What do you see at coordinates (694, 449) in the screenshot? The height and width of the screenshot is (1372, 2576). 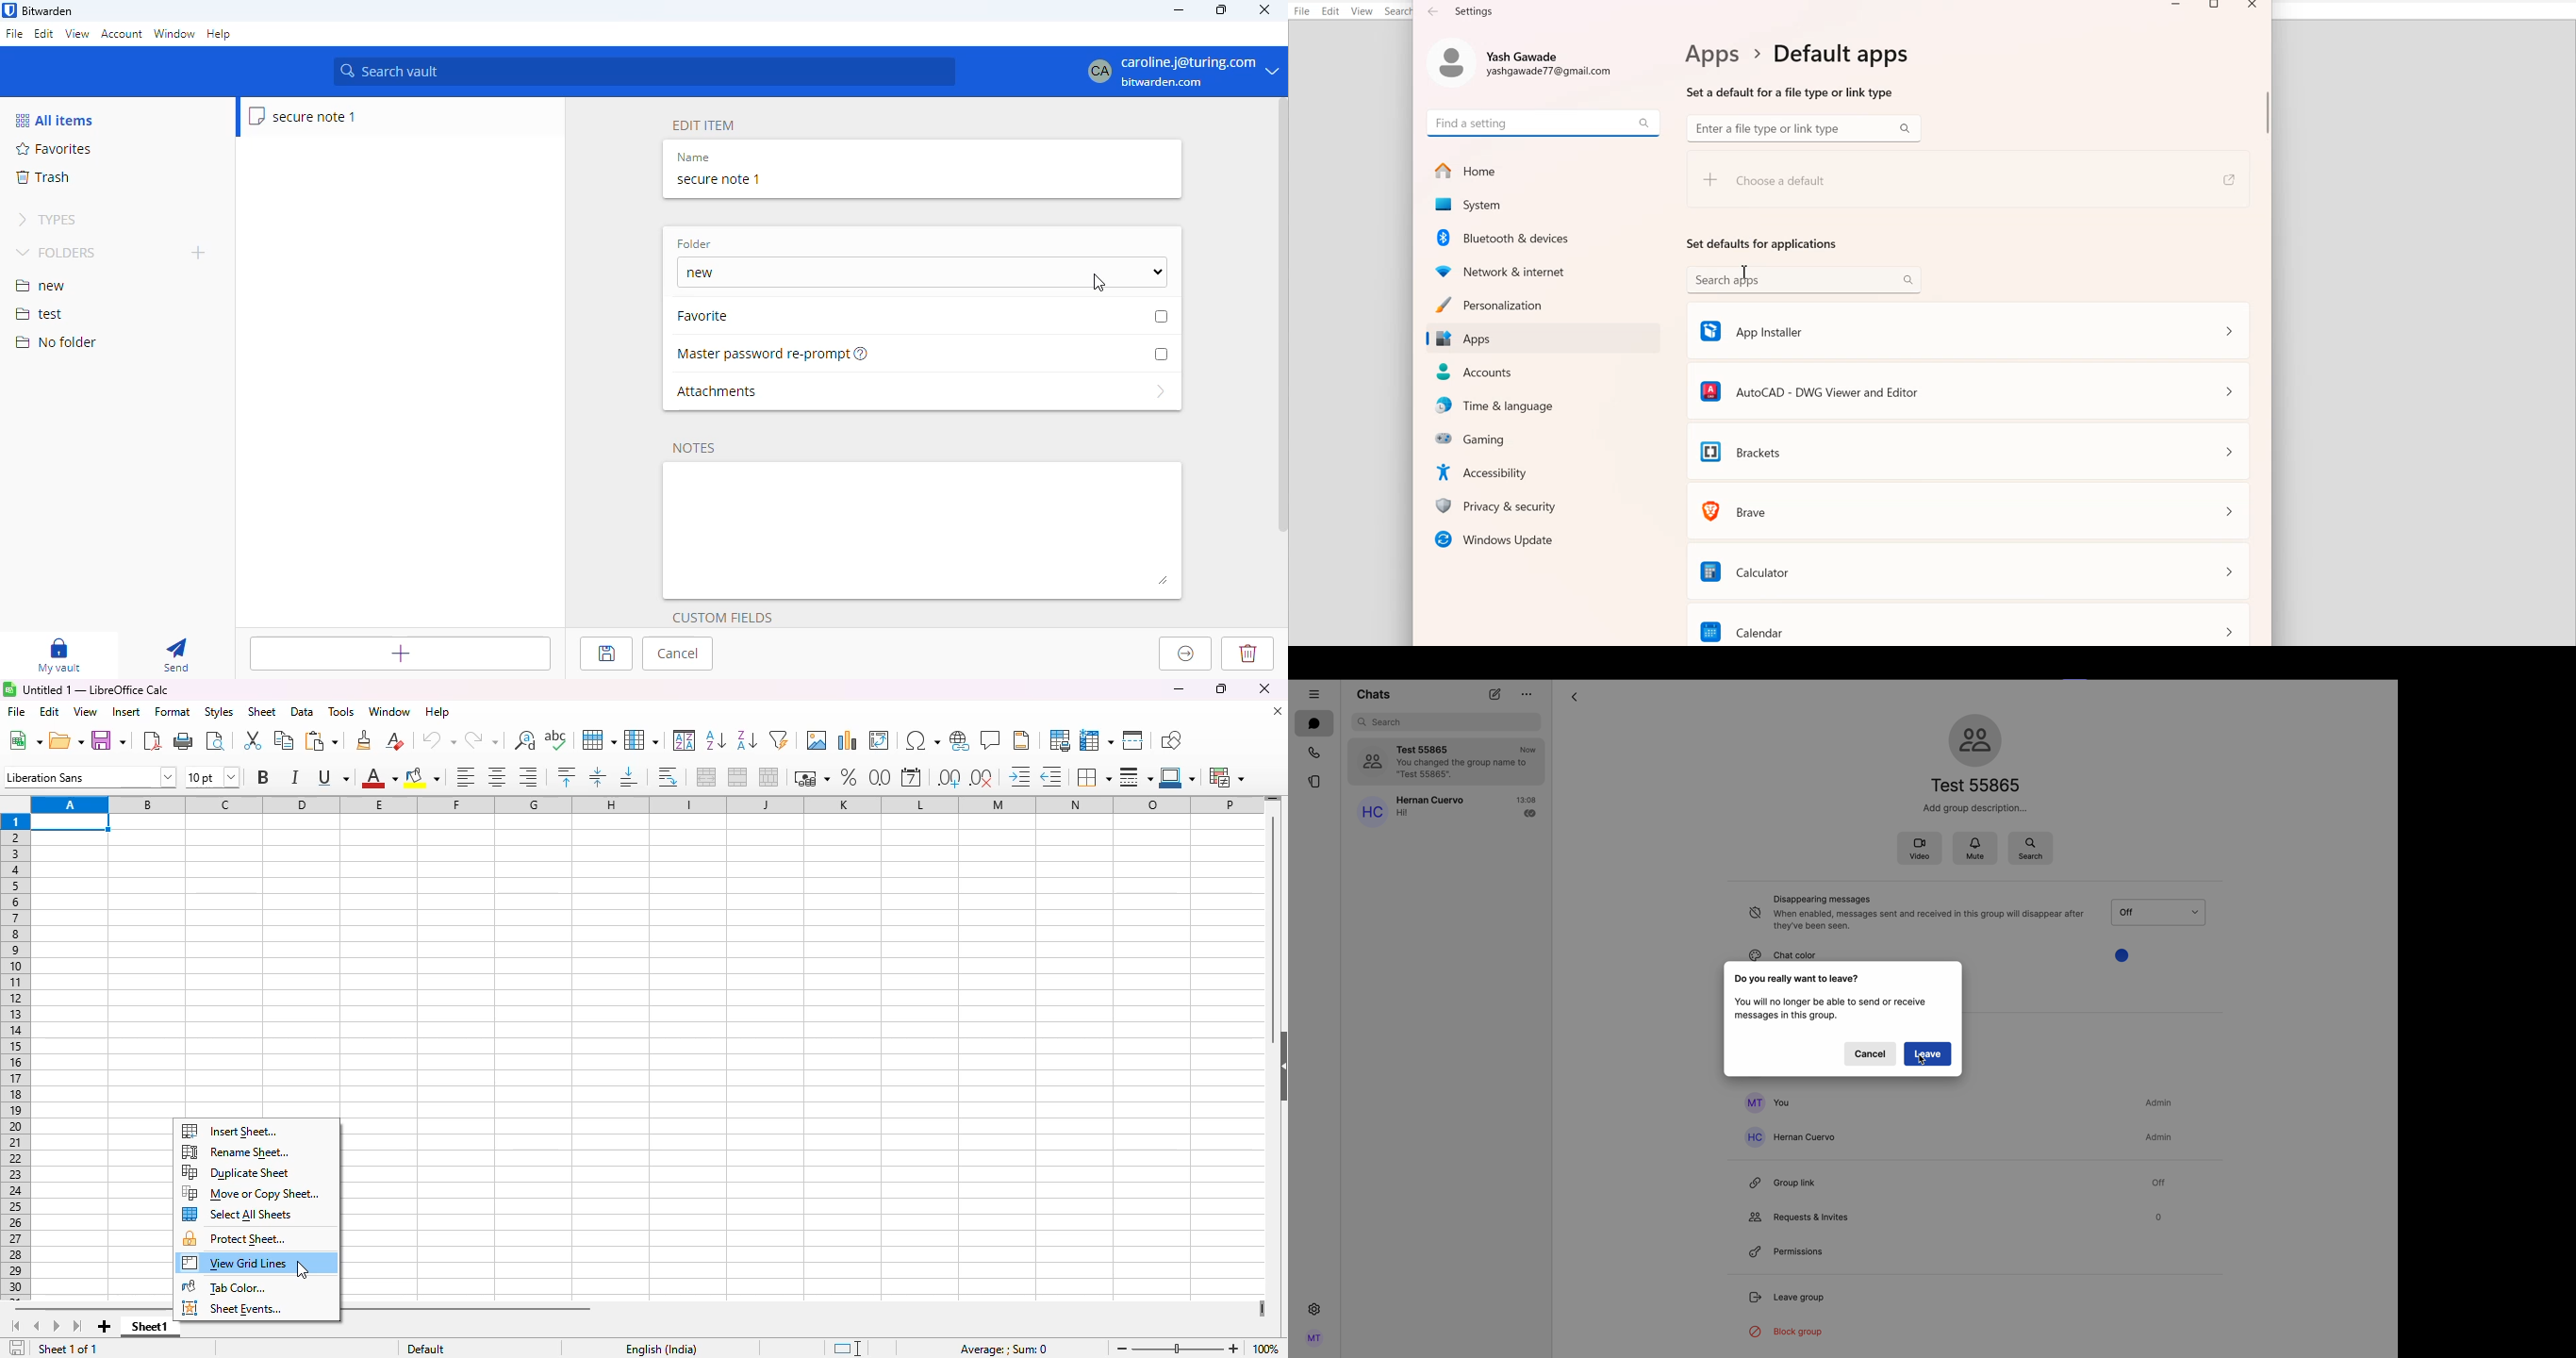 I see `notes` at bounding box center [694, 449].